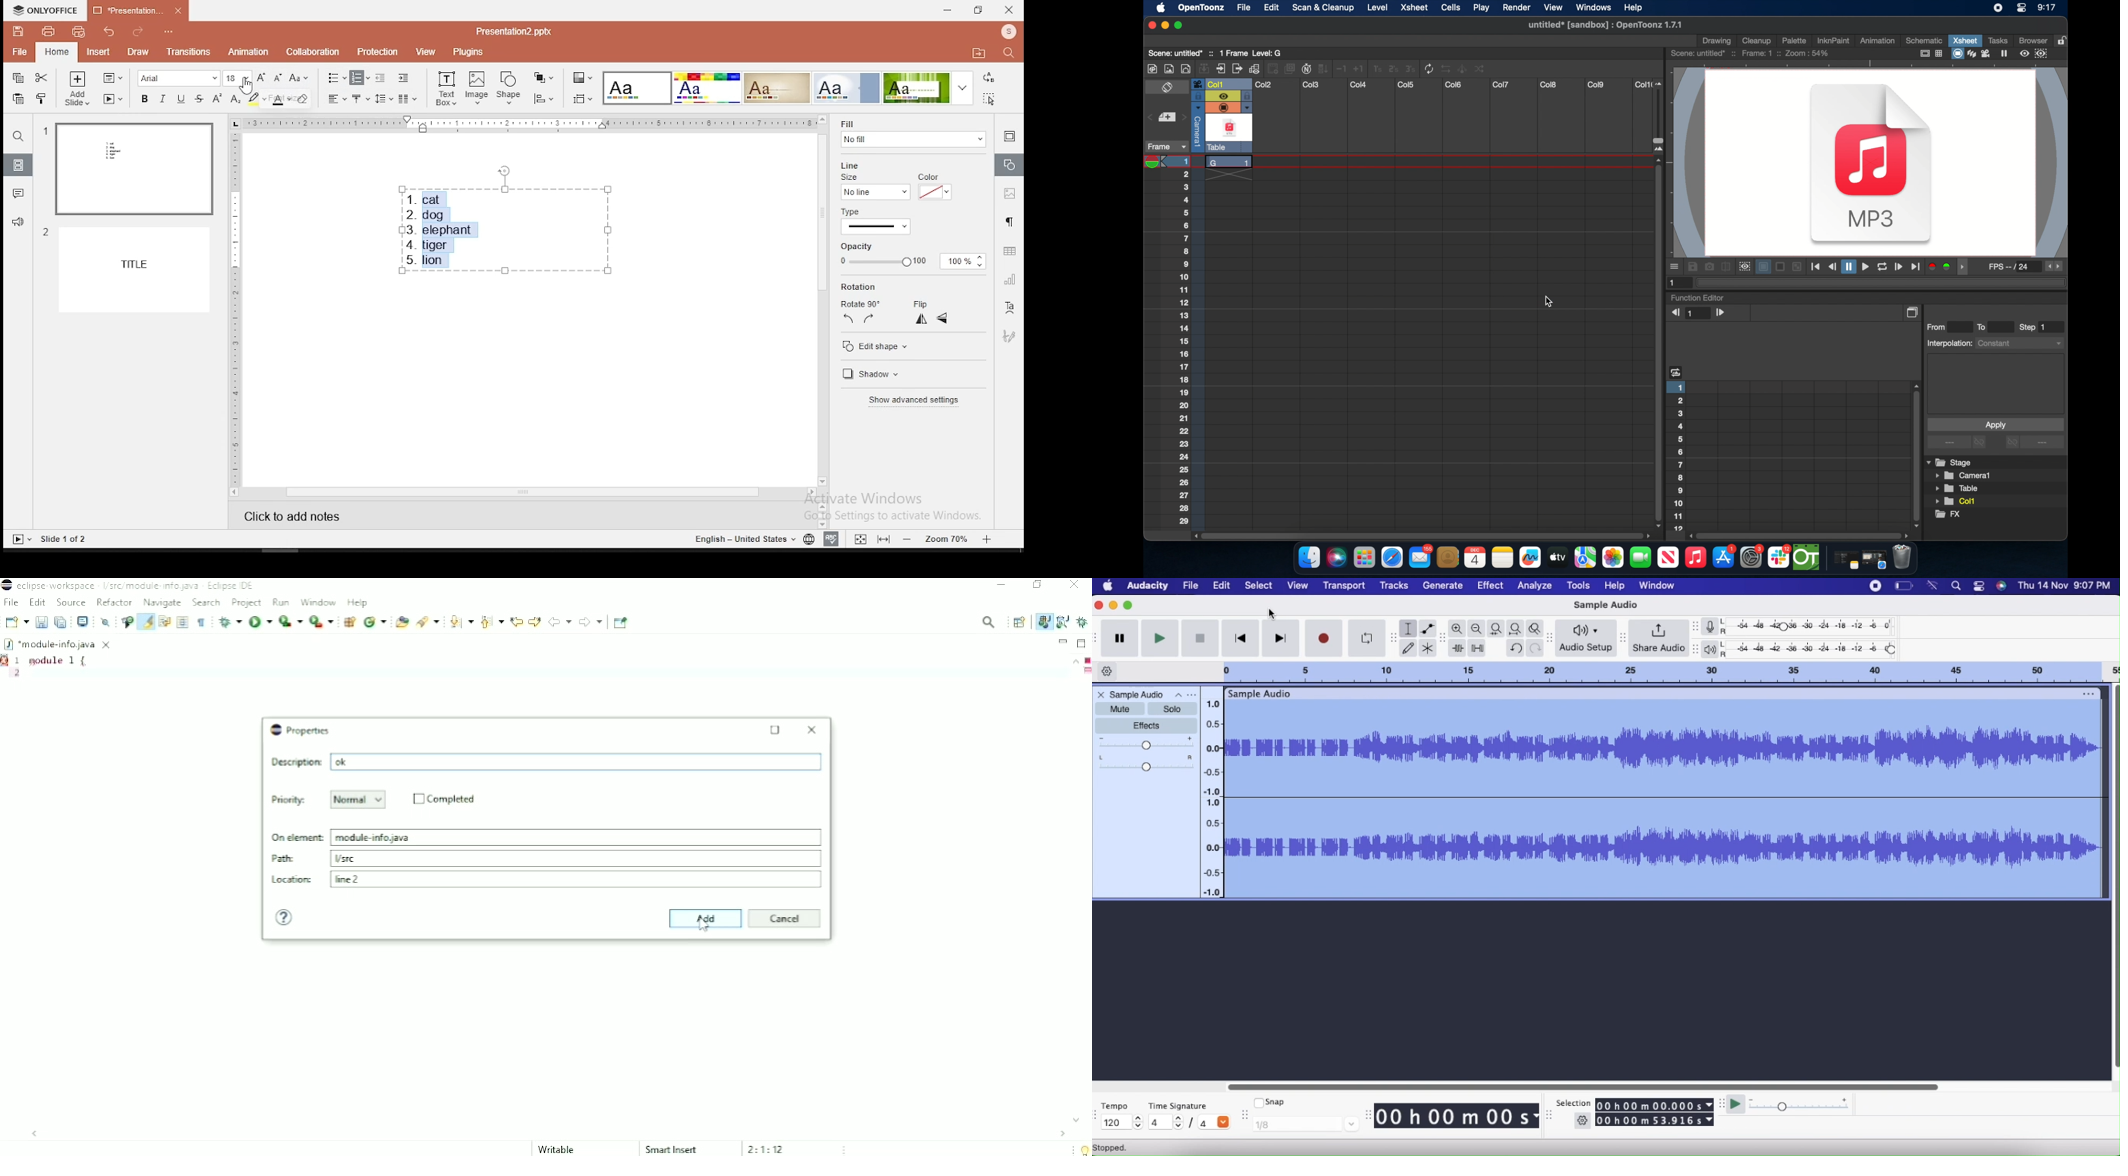  What do you see at coordinates (1116, 1106) in the screenshot?
I see `Tempo` at bounding box center [1116, 1106].